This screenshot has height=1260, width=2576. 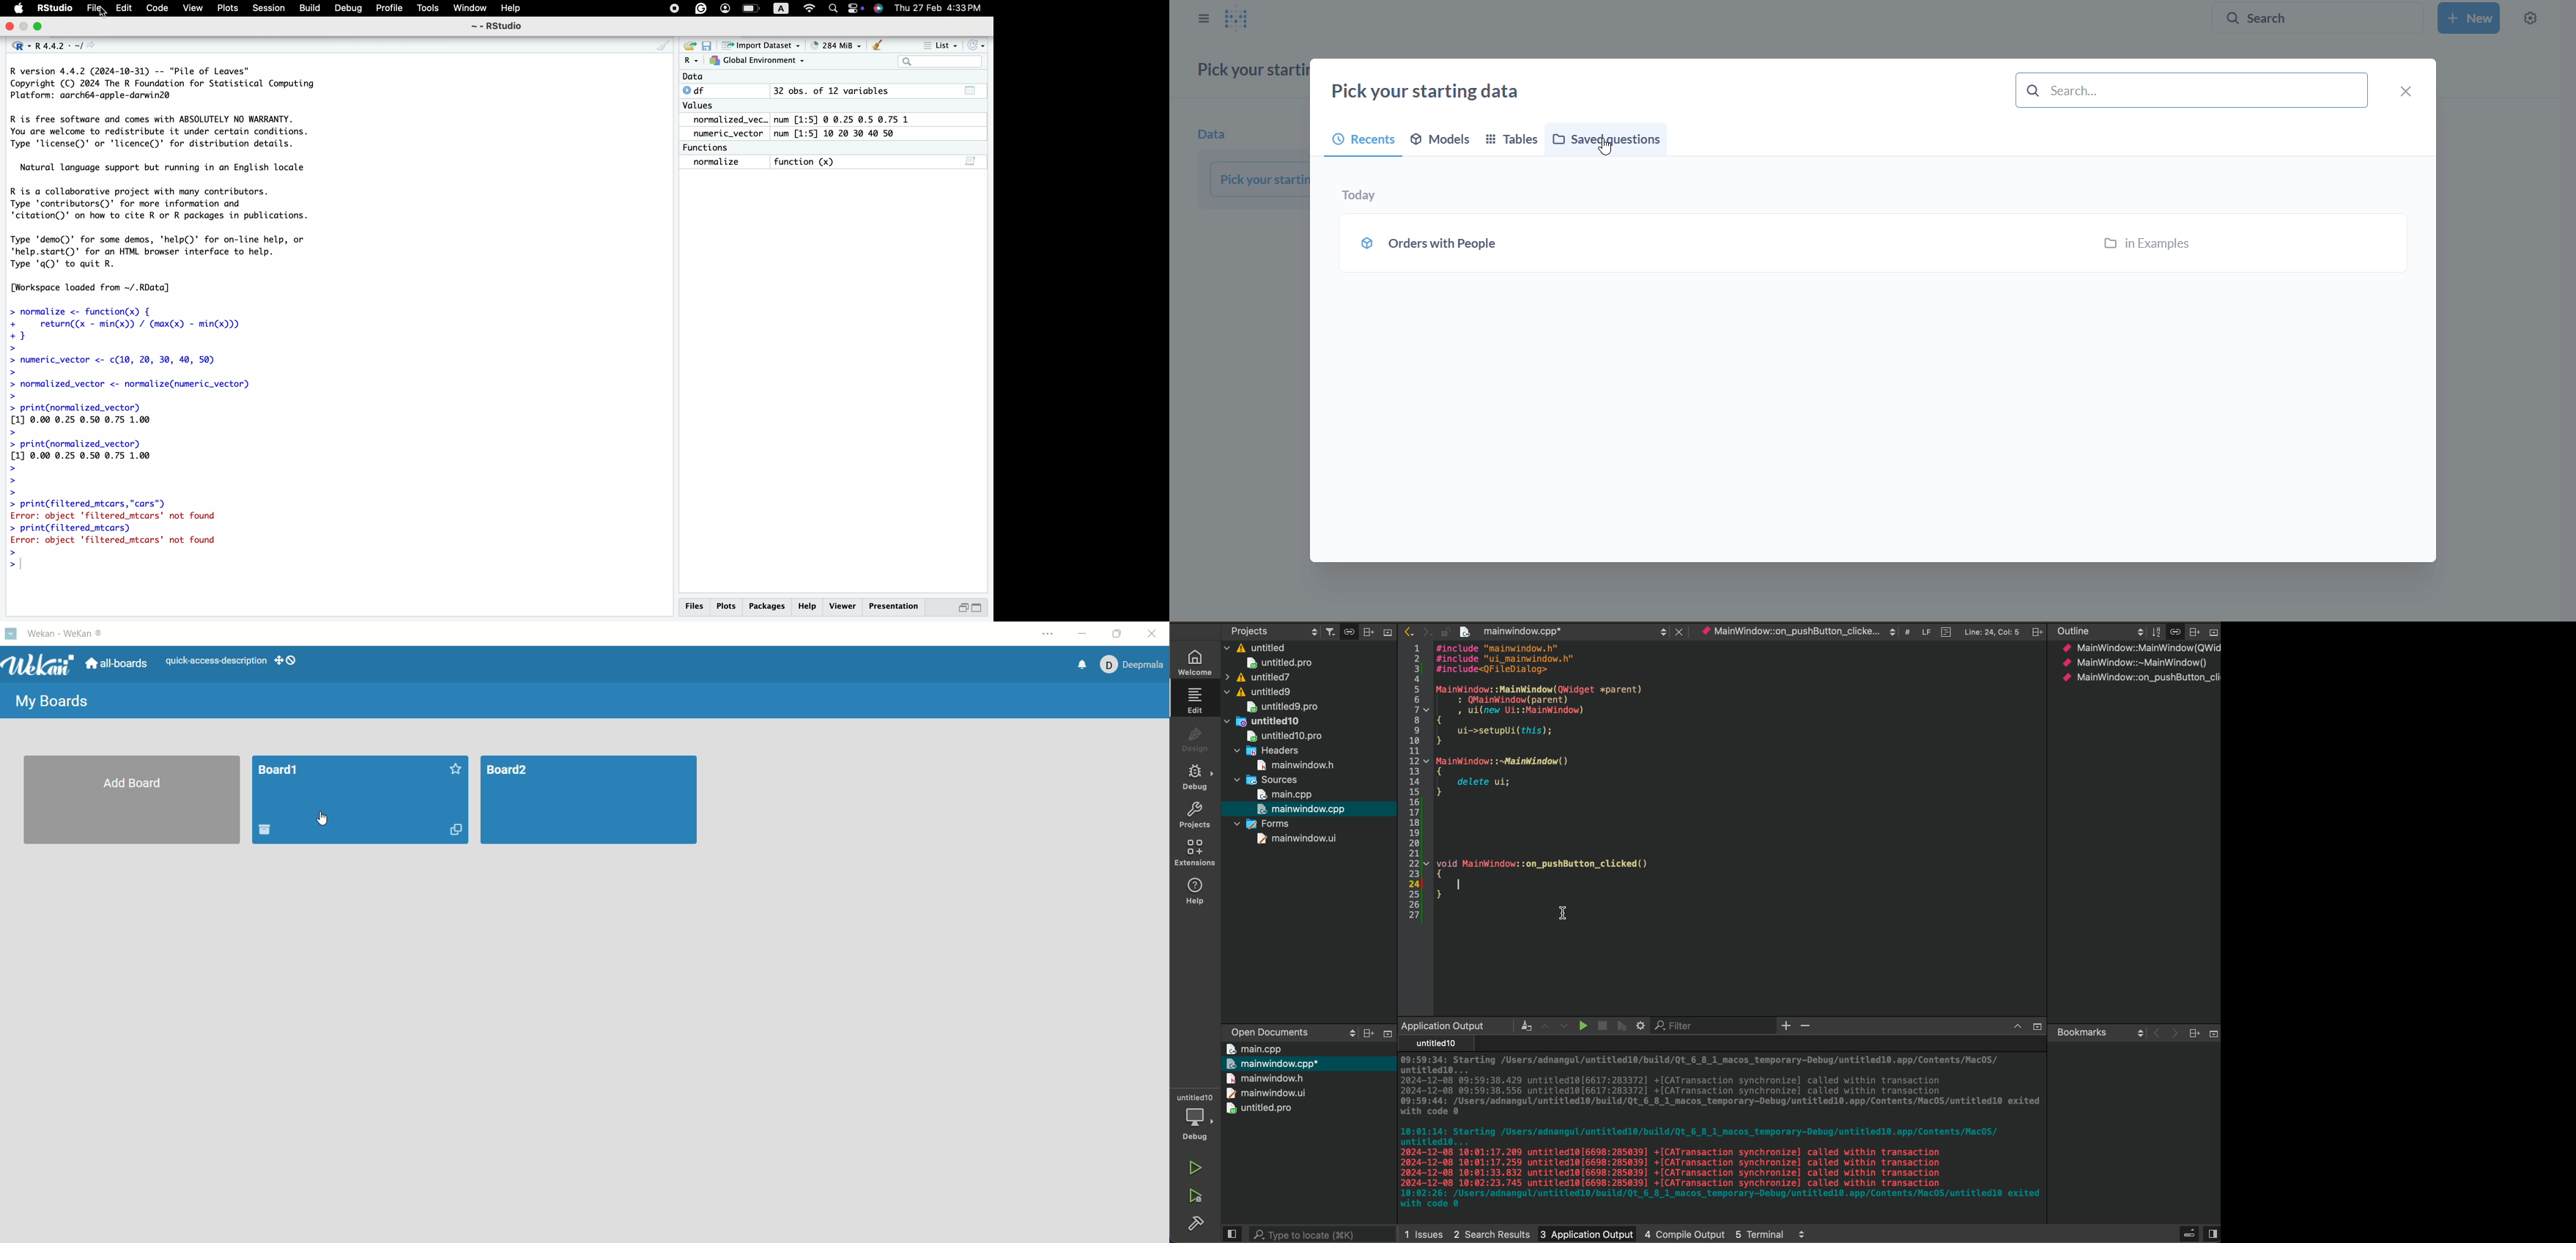 What do you see at coordinates (1991, 631) in the screenshot?
I see `Line: 24, Col: 5` at bounding box center [1991, 631].